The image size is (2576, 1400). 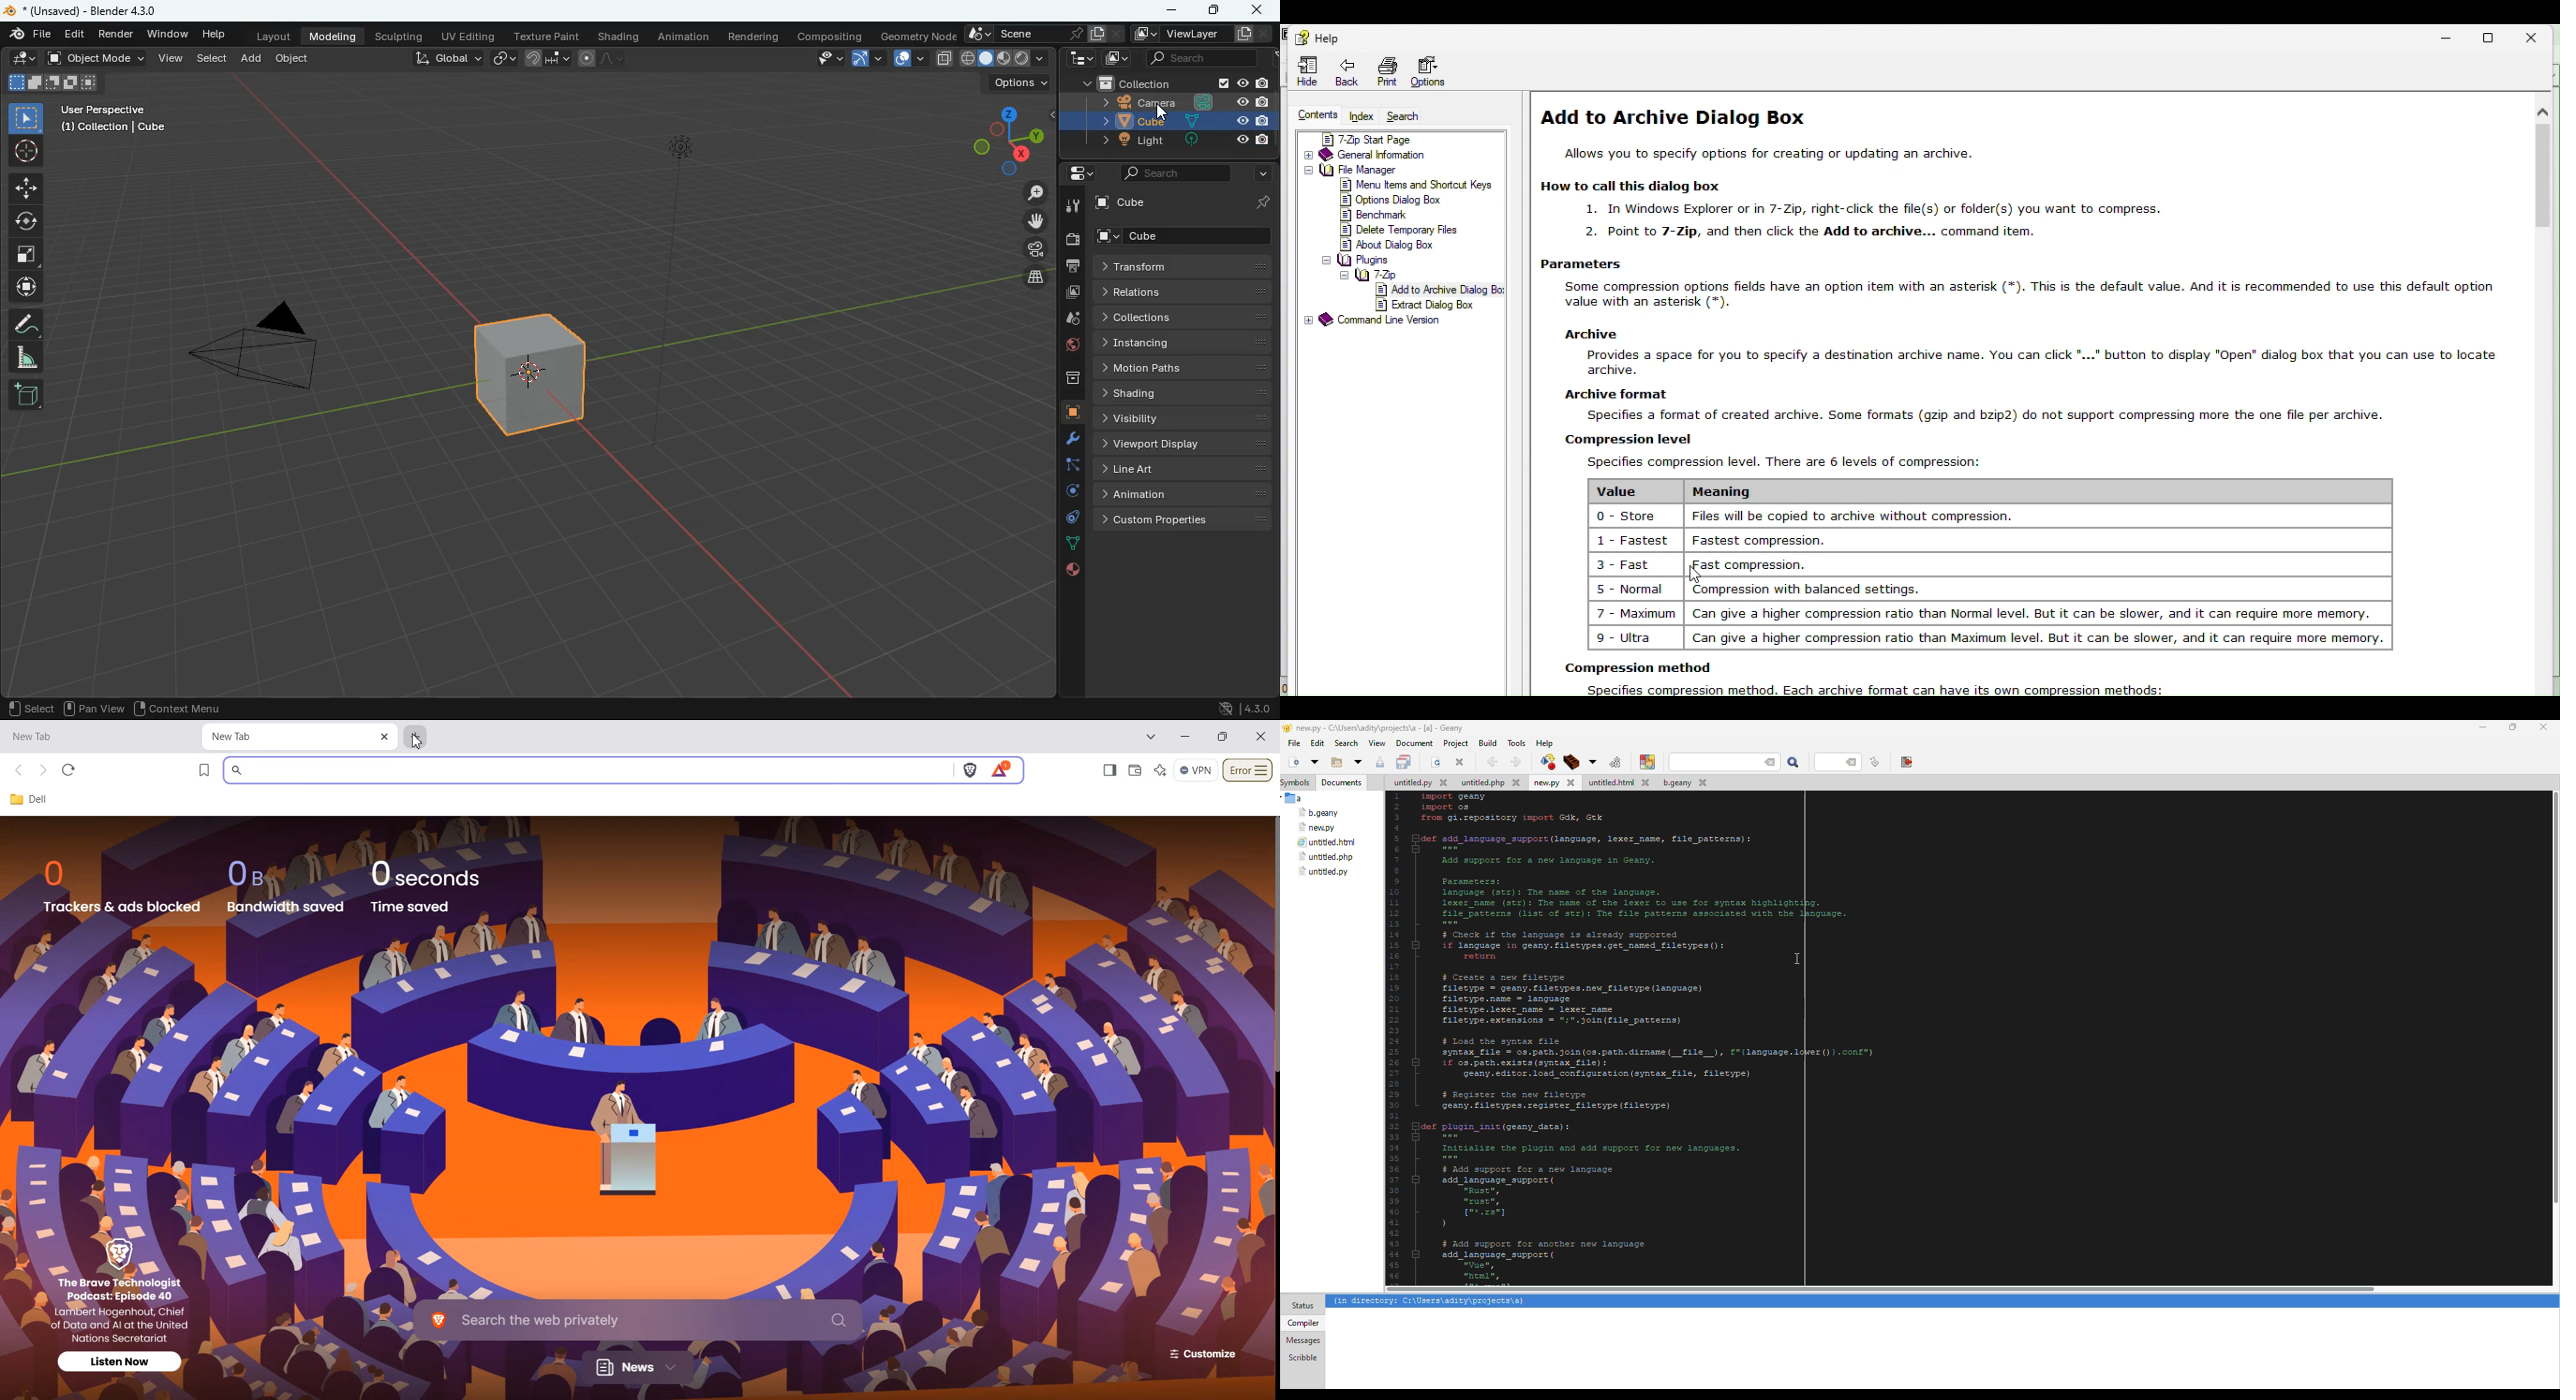 What do you see at coordinates (1545, 743) in the screenshot?
I see `help` at bounding box center [1545, 743].